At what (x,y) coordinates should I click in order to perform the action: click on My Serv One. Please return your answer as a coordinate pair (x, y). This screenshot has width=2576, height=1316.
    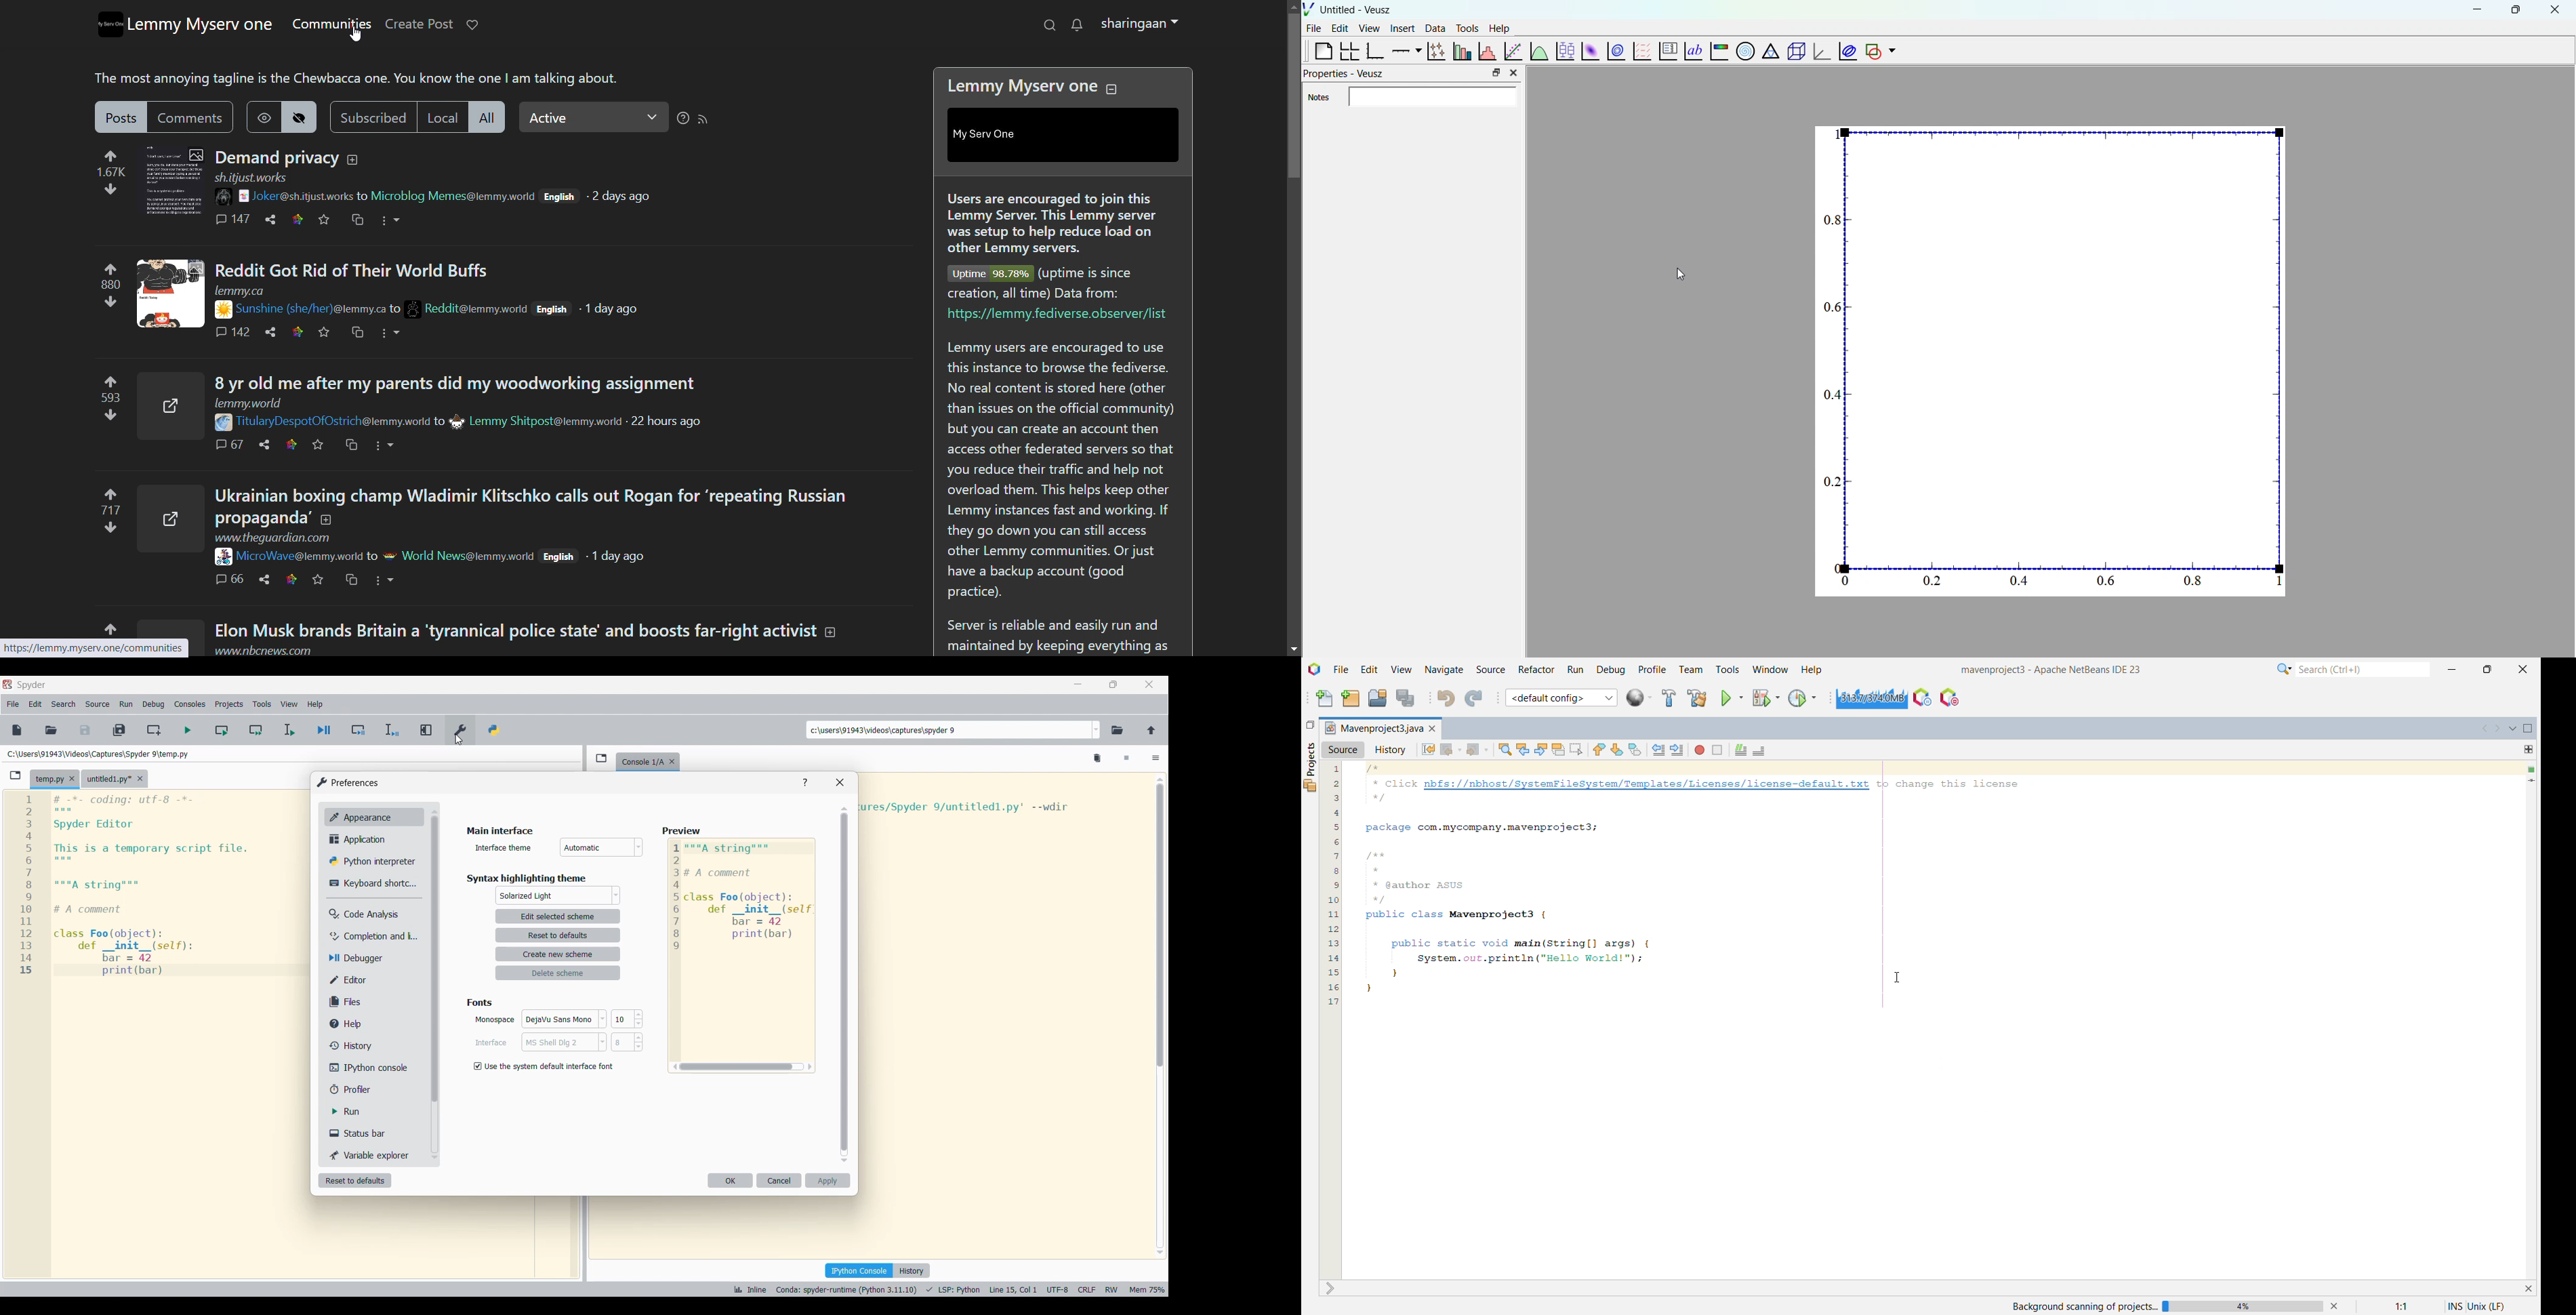
    Looking at the image, I should click on (1000, 135).